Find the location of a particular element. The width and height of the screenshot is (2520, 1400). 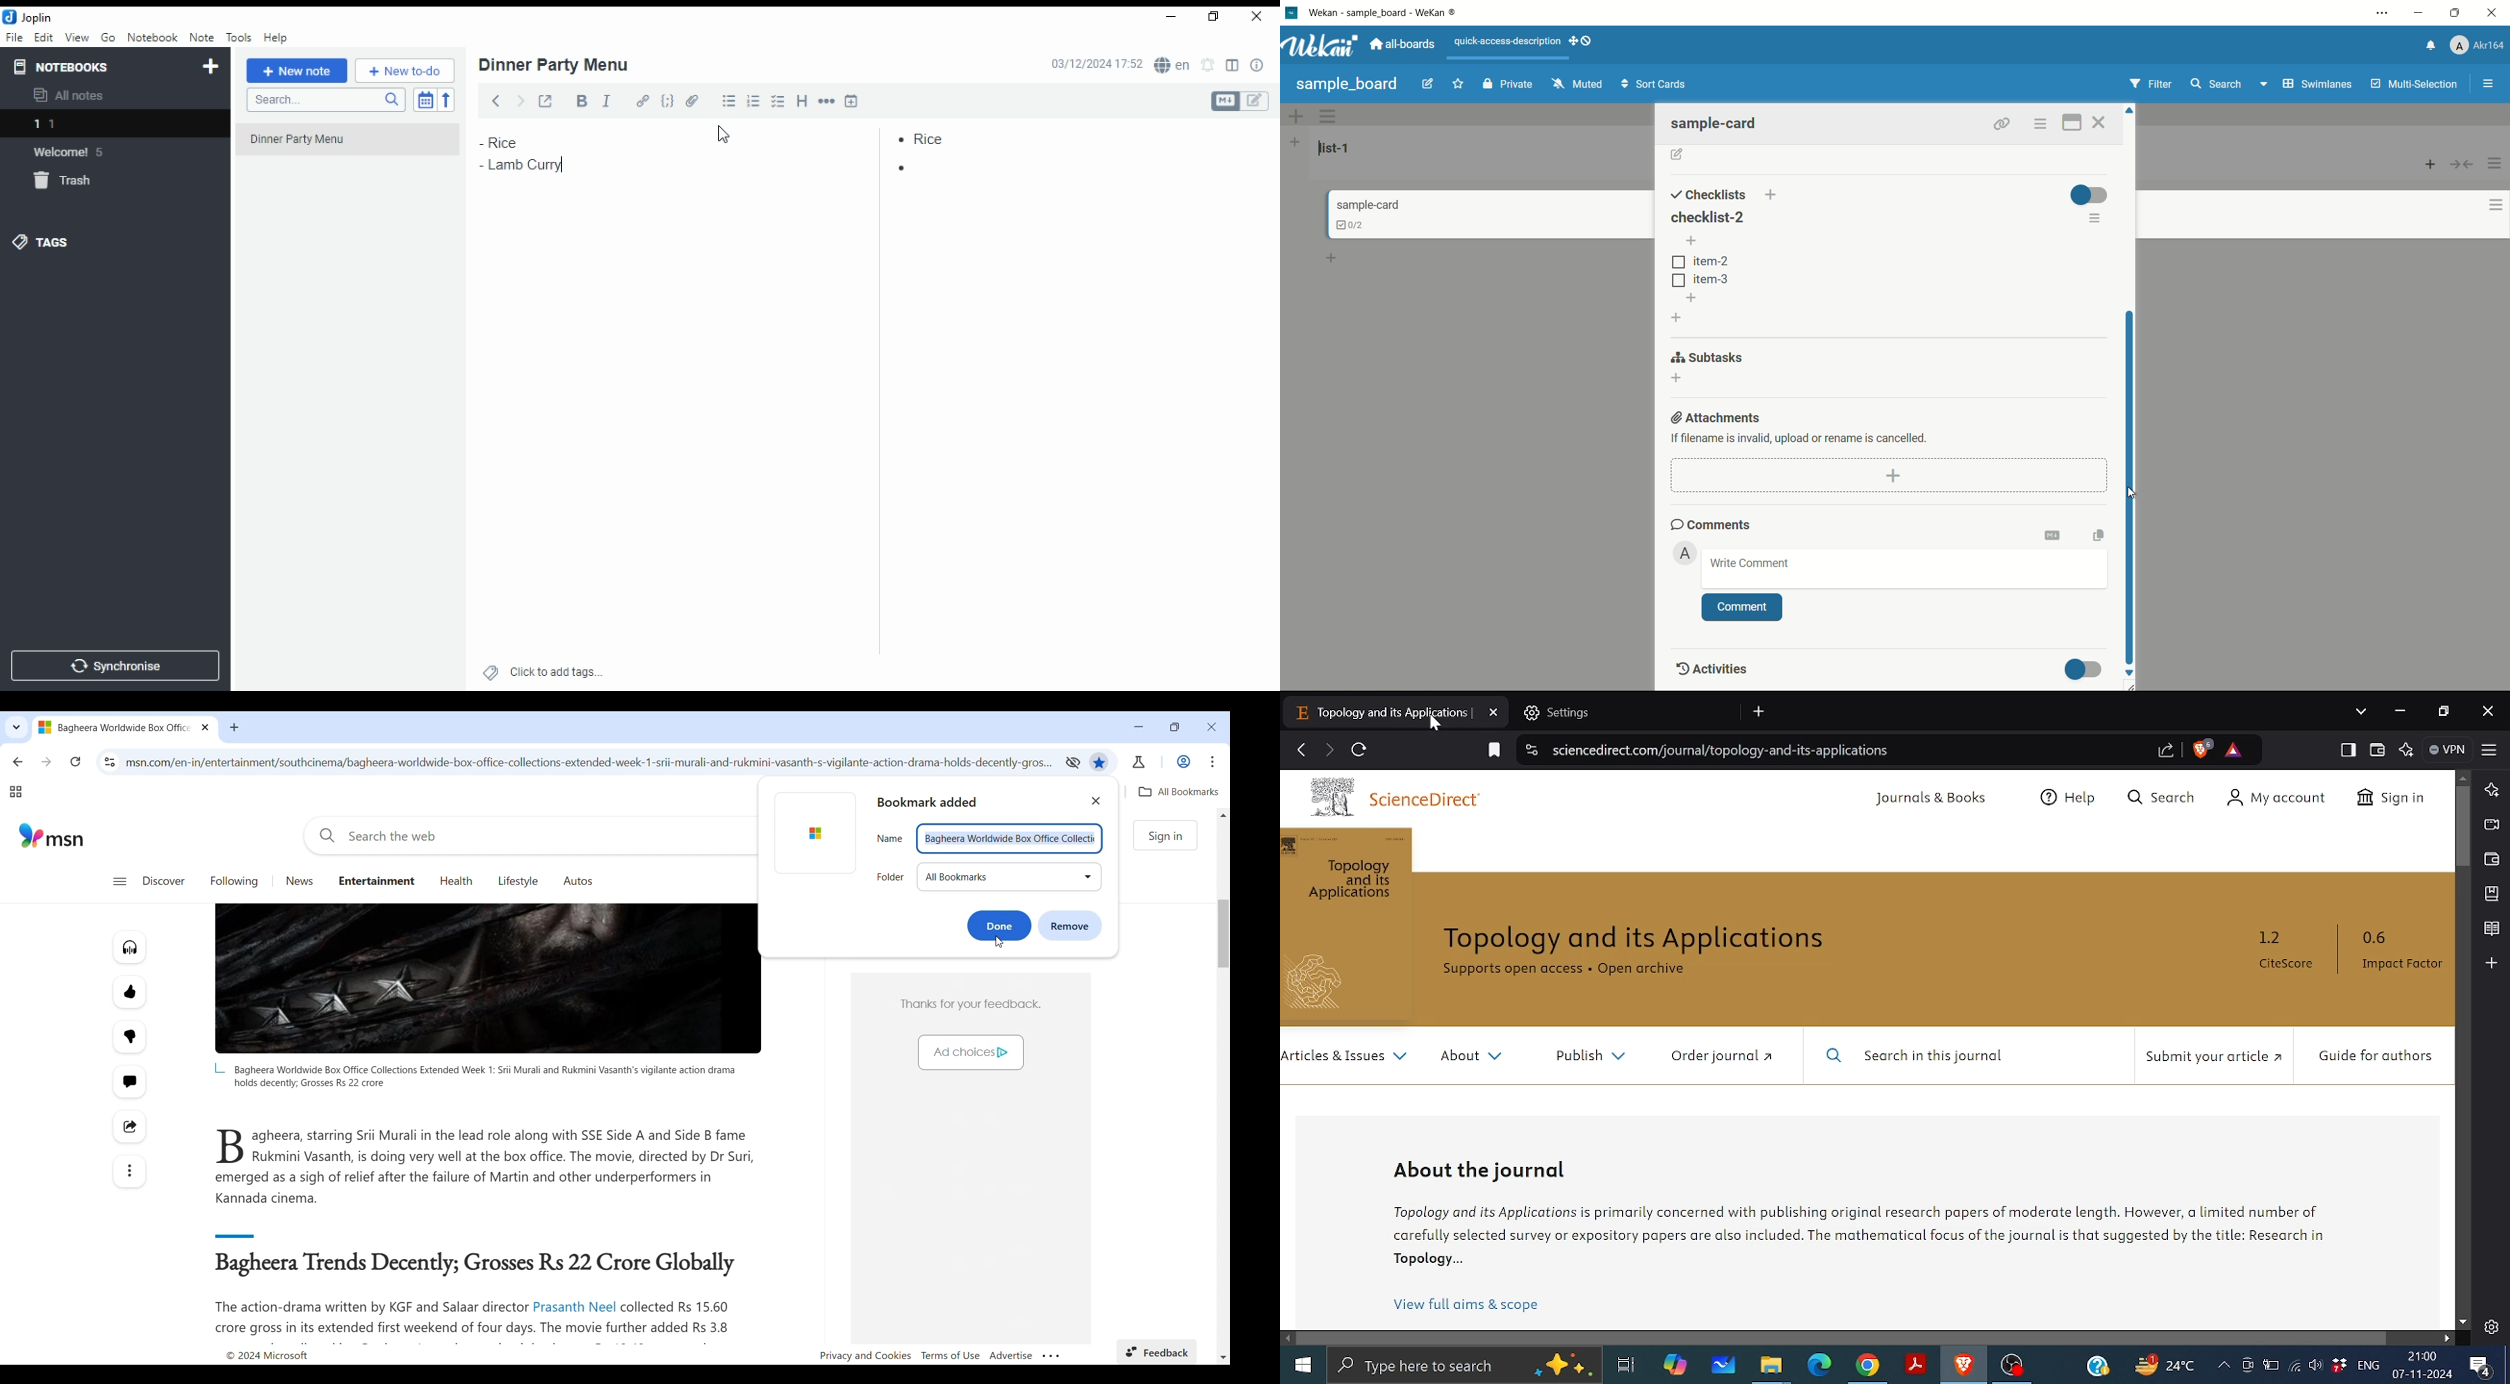

go is located at coordinates (108, 38).